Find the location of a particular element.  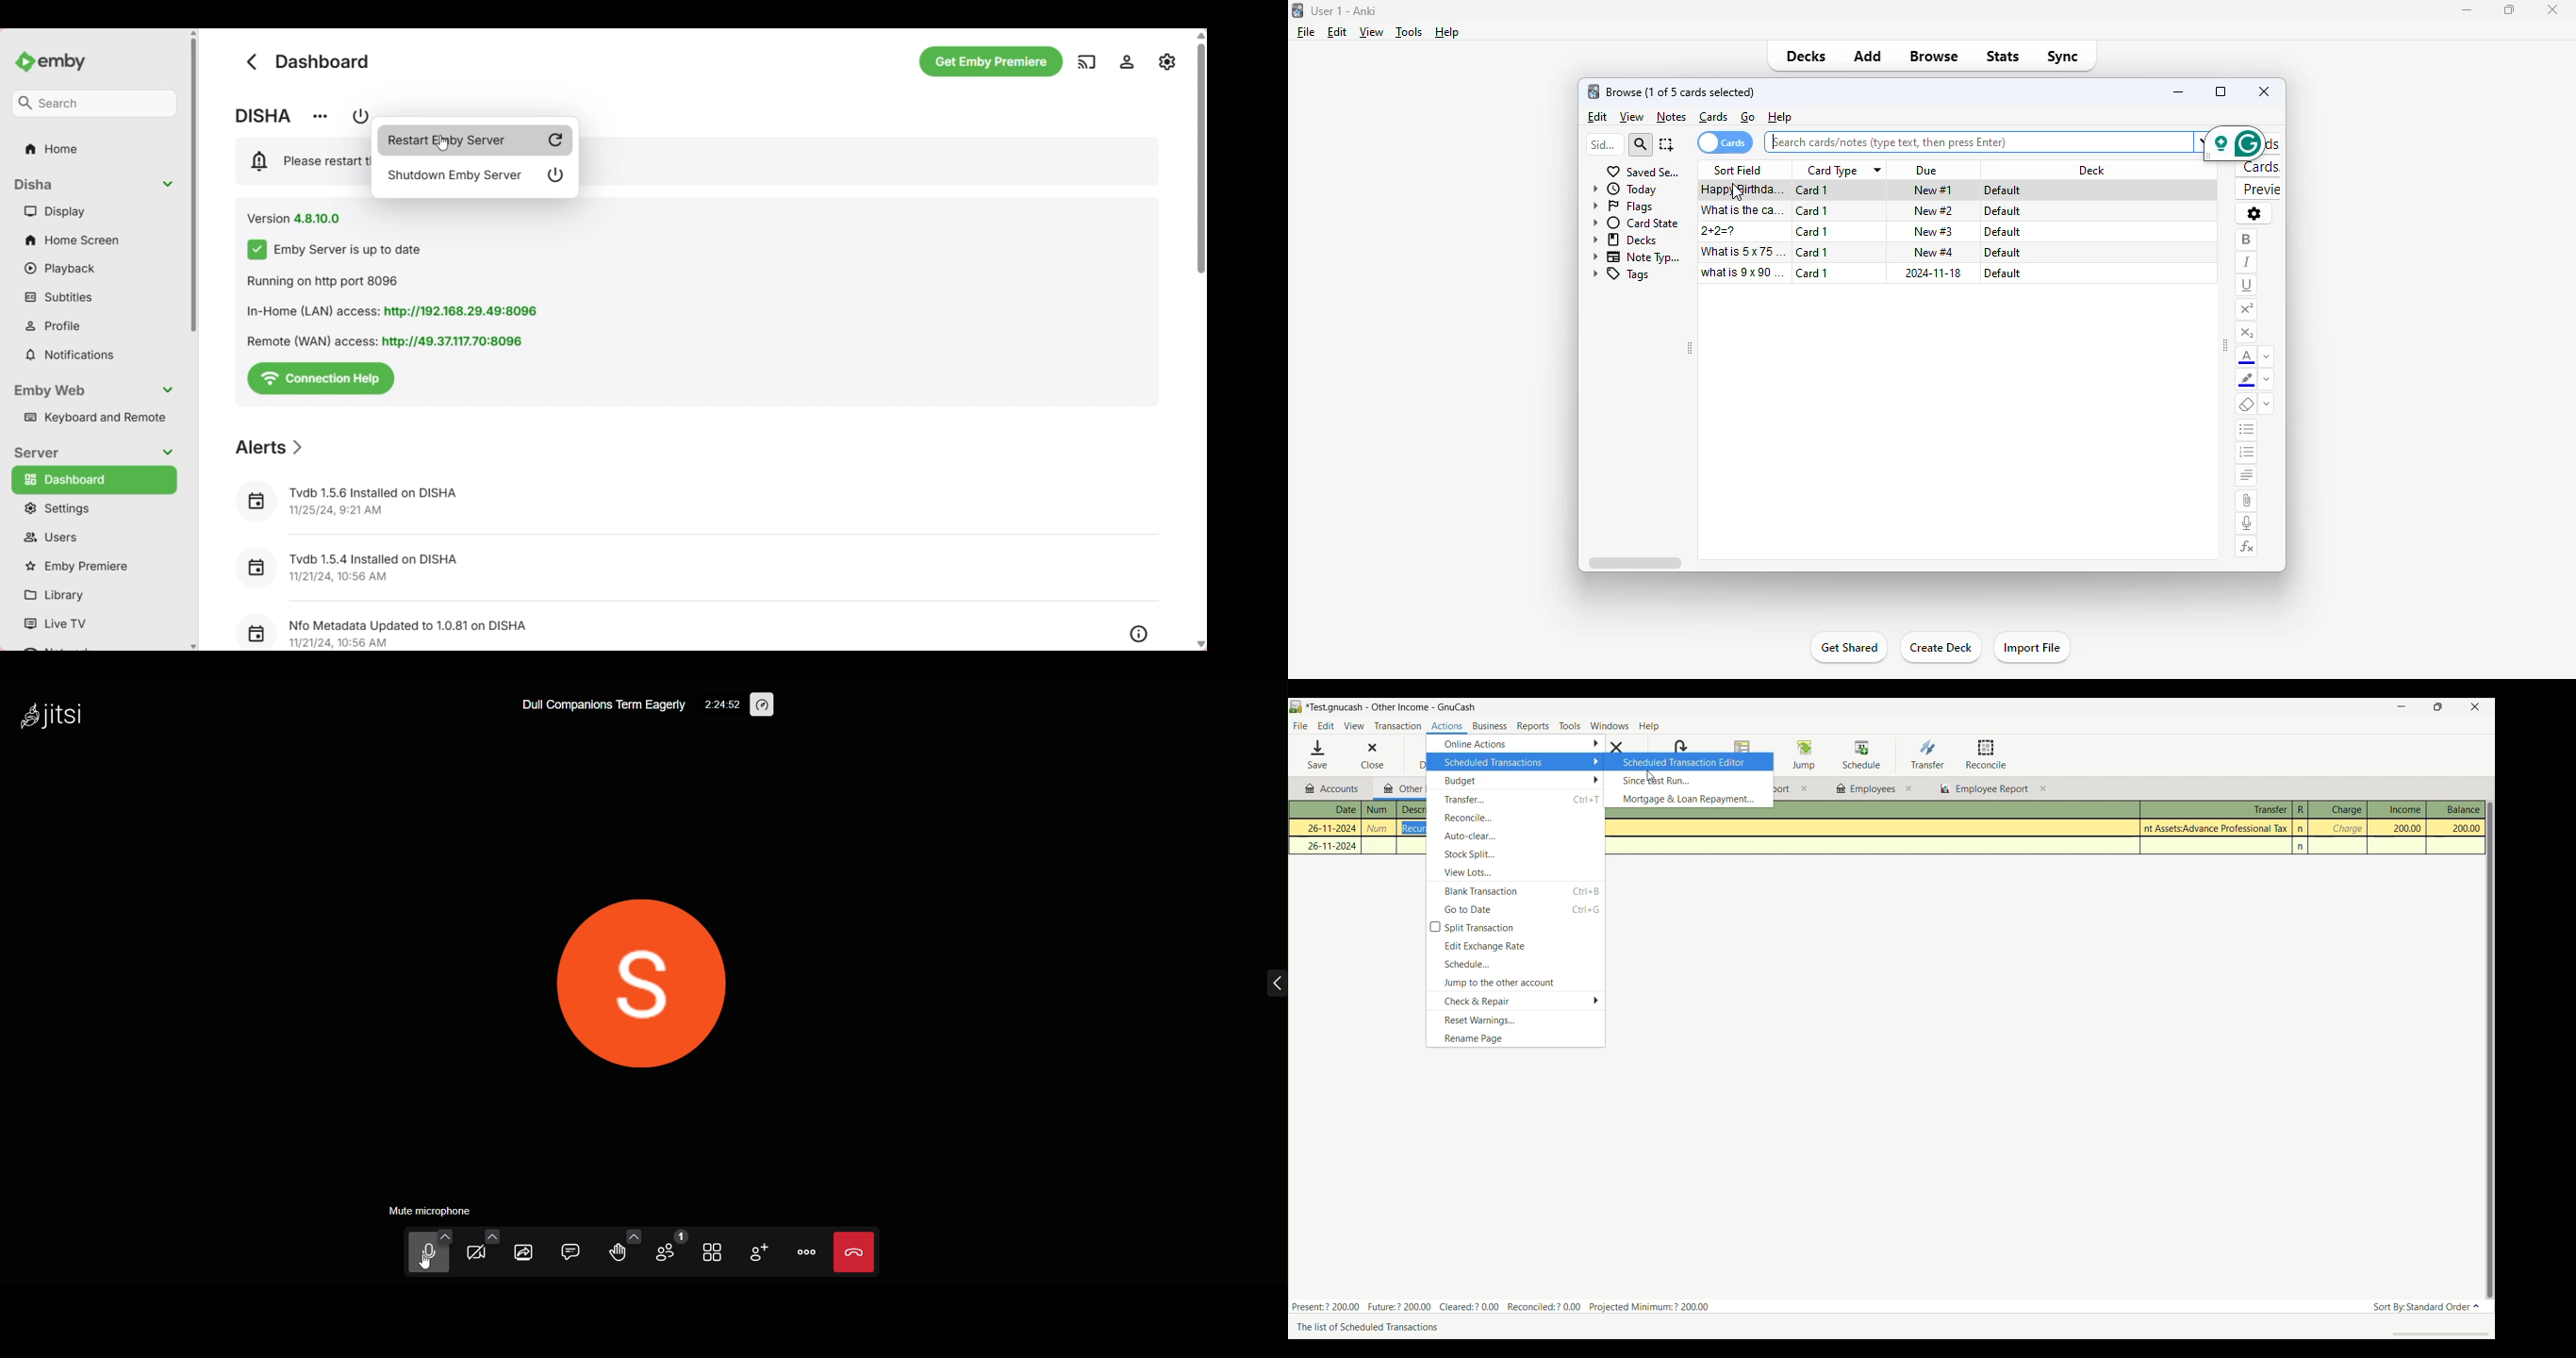

Present:? 200.00 Future:? 200.00 Cleared:? 0.00 Reconciled:? 0.00 Projected Minimum: ? 200.00 is located at coordinates (1507, 1305).